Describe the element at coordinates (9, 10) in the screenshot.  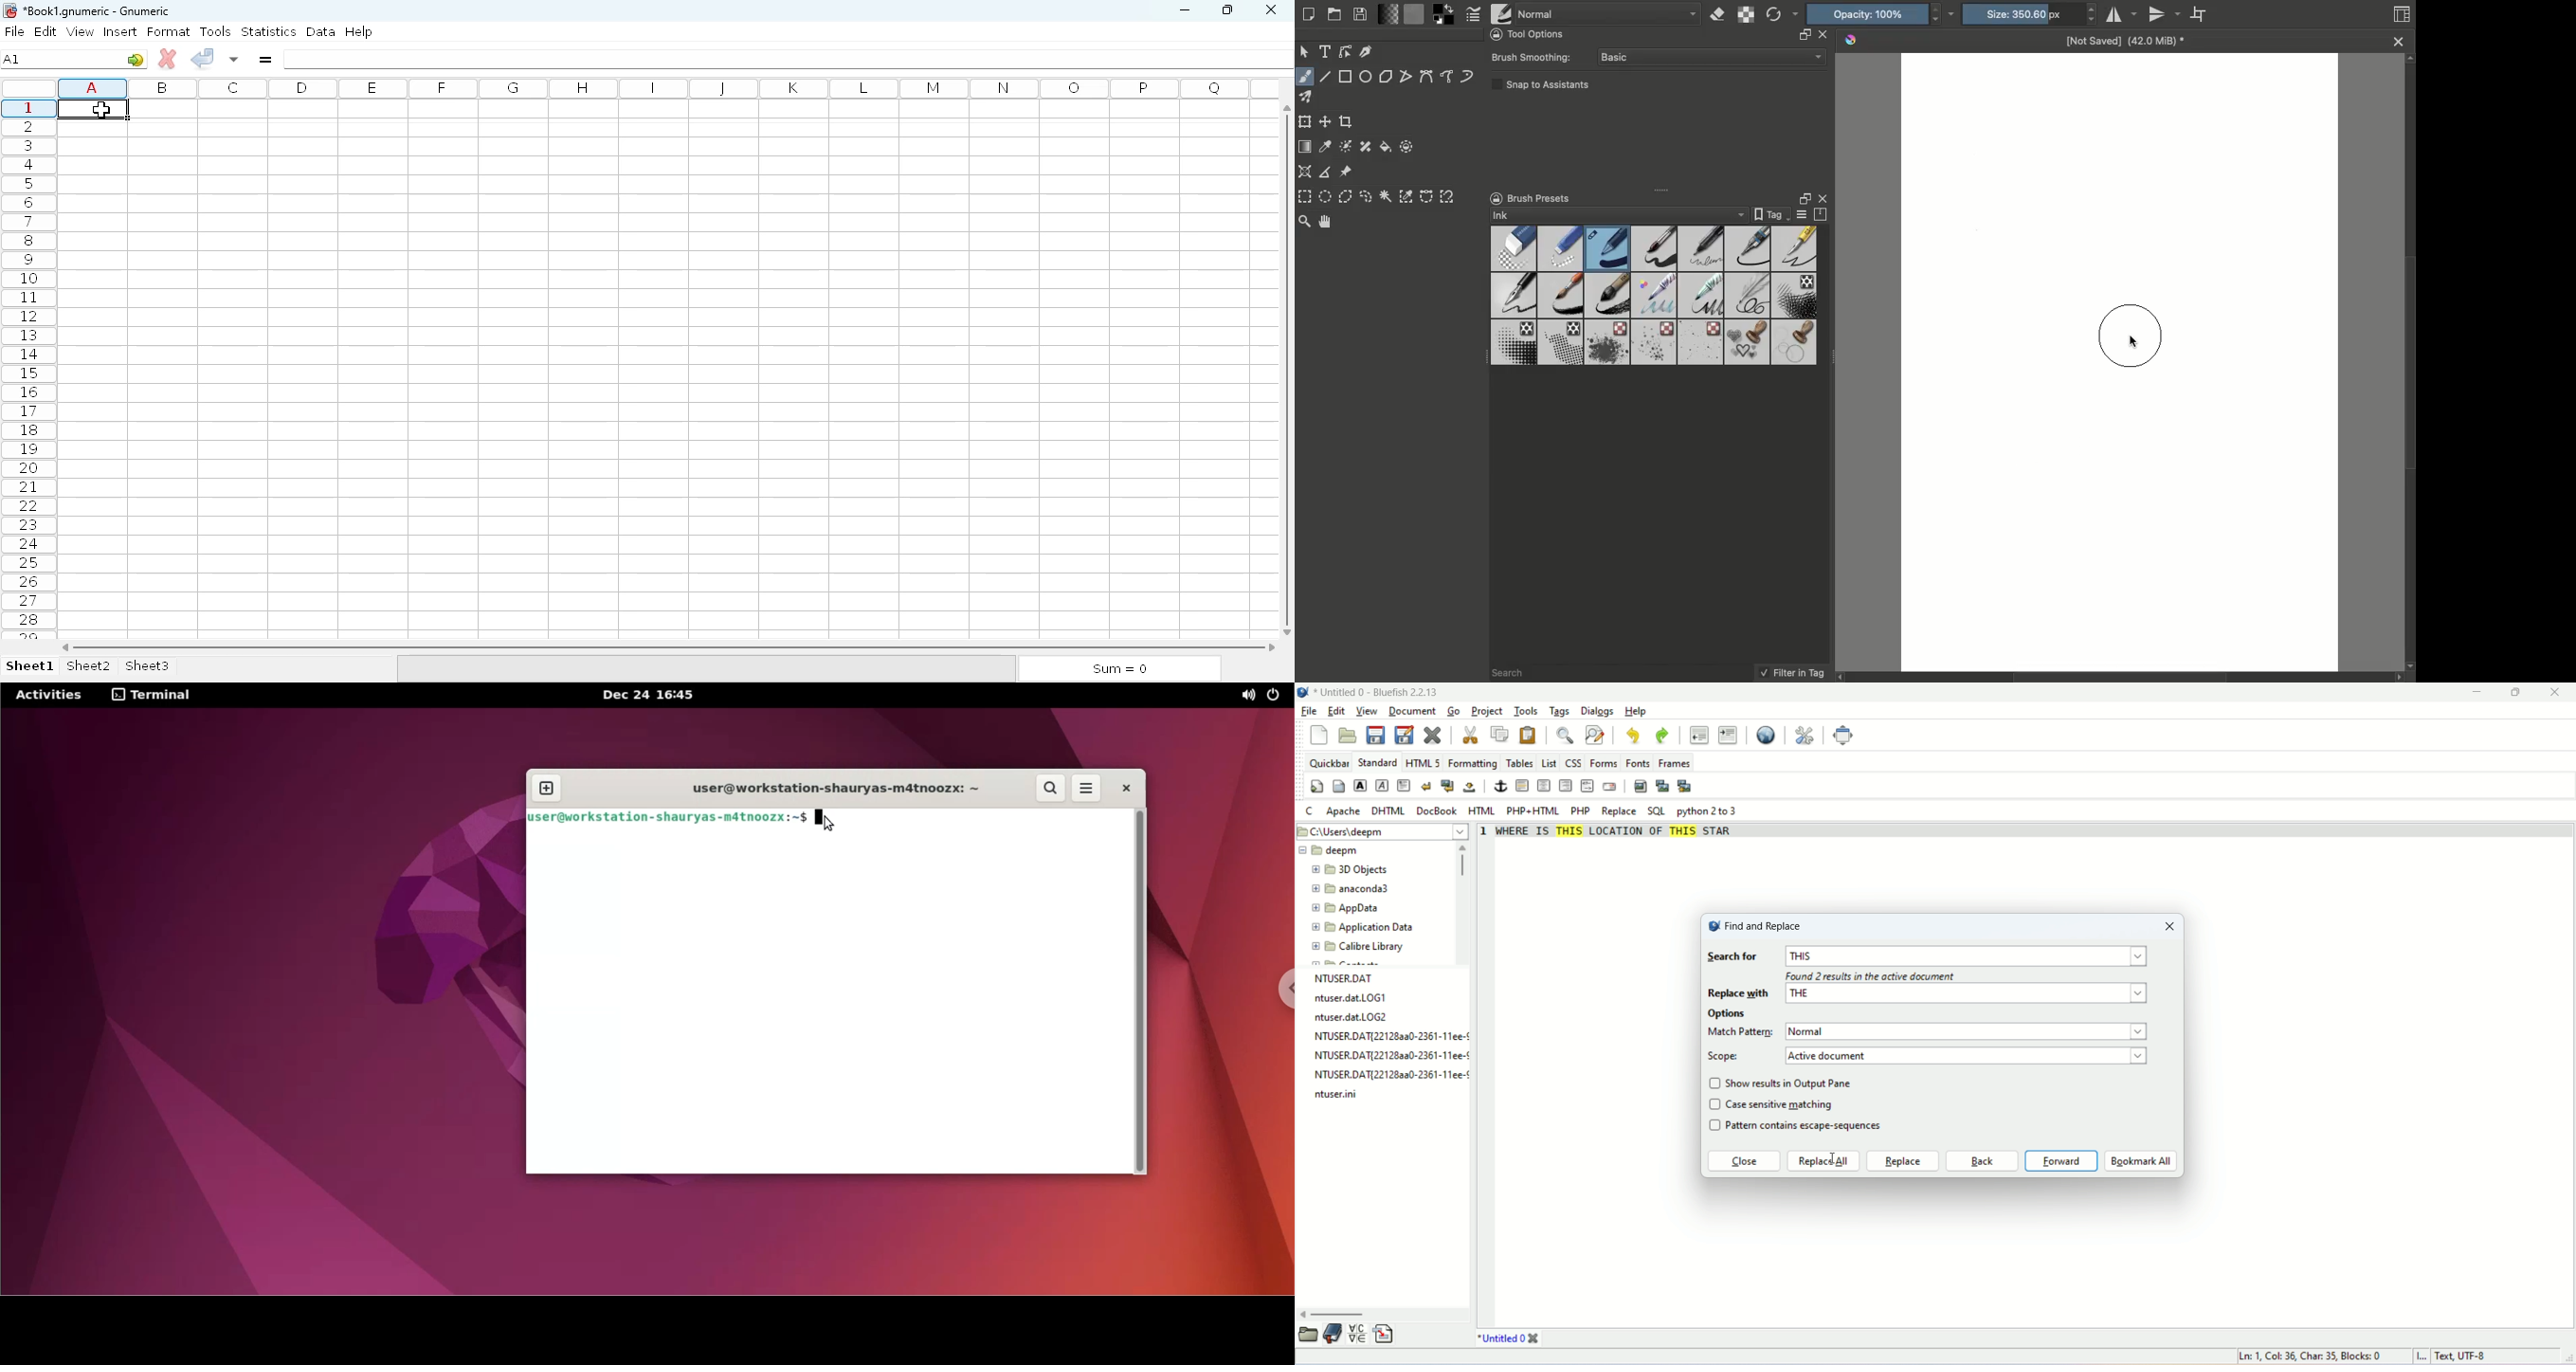
I see `logo` at that location.